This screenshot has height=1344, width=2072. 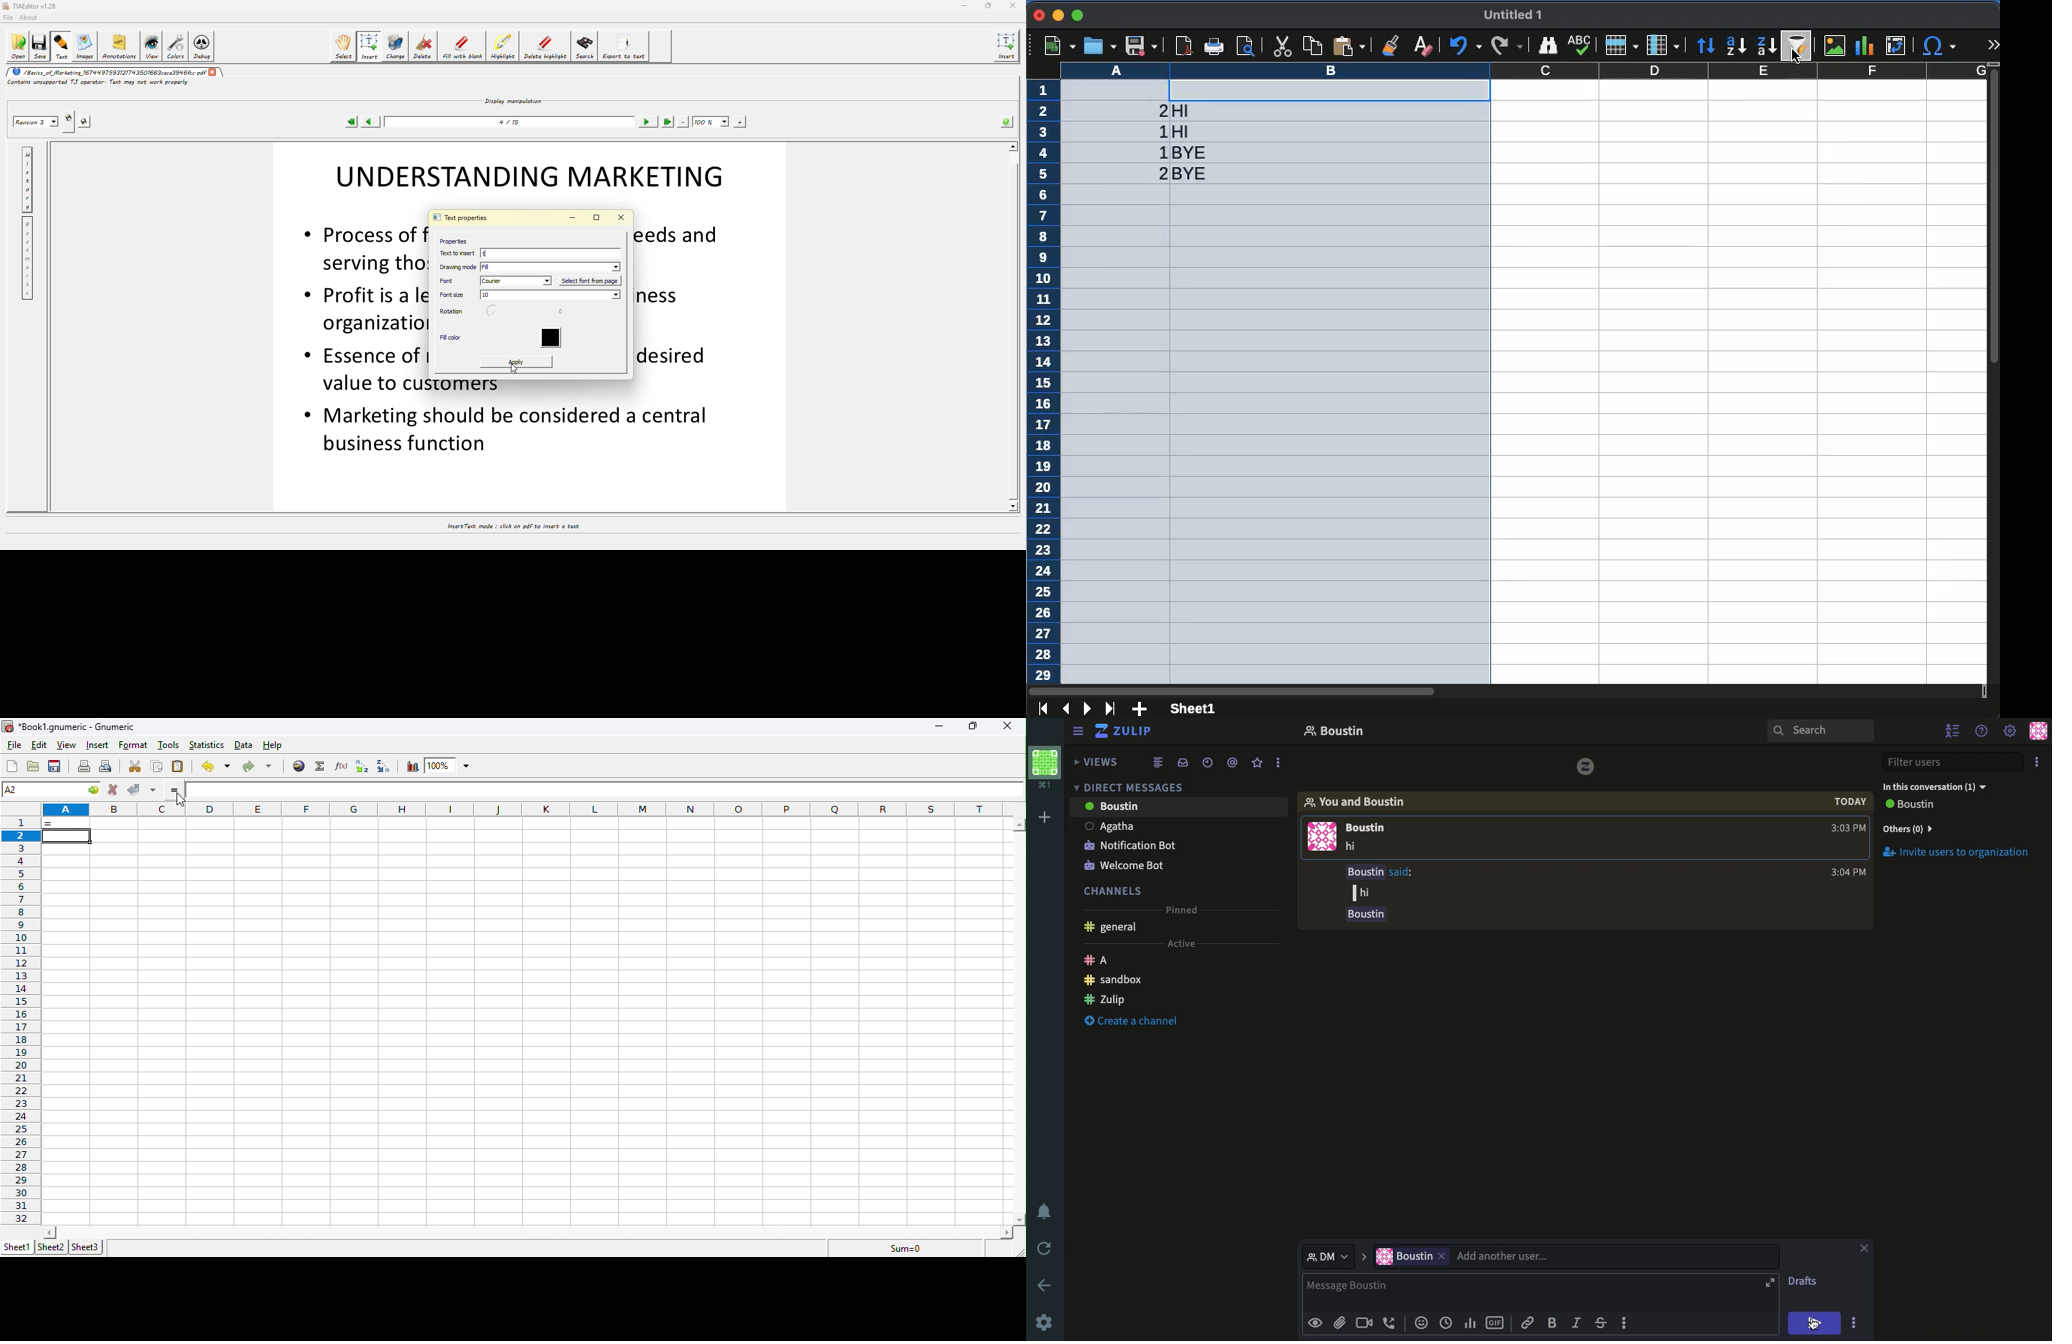 What do you see at coordinates (1353, 847) in the screenshot?
I see `Text` at bounding box center [1353, 847].